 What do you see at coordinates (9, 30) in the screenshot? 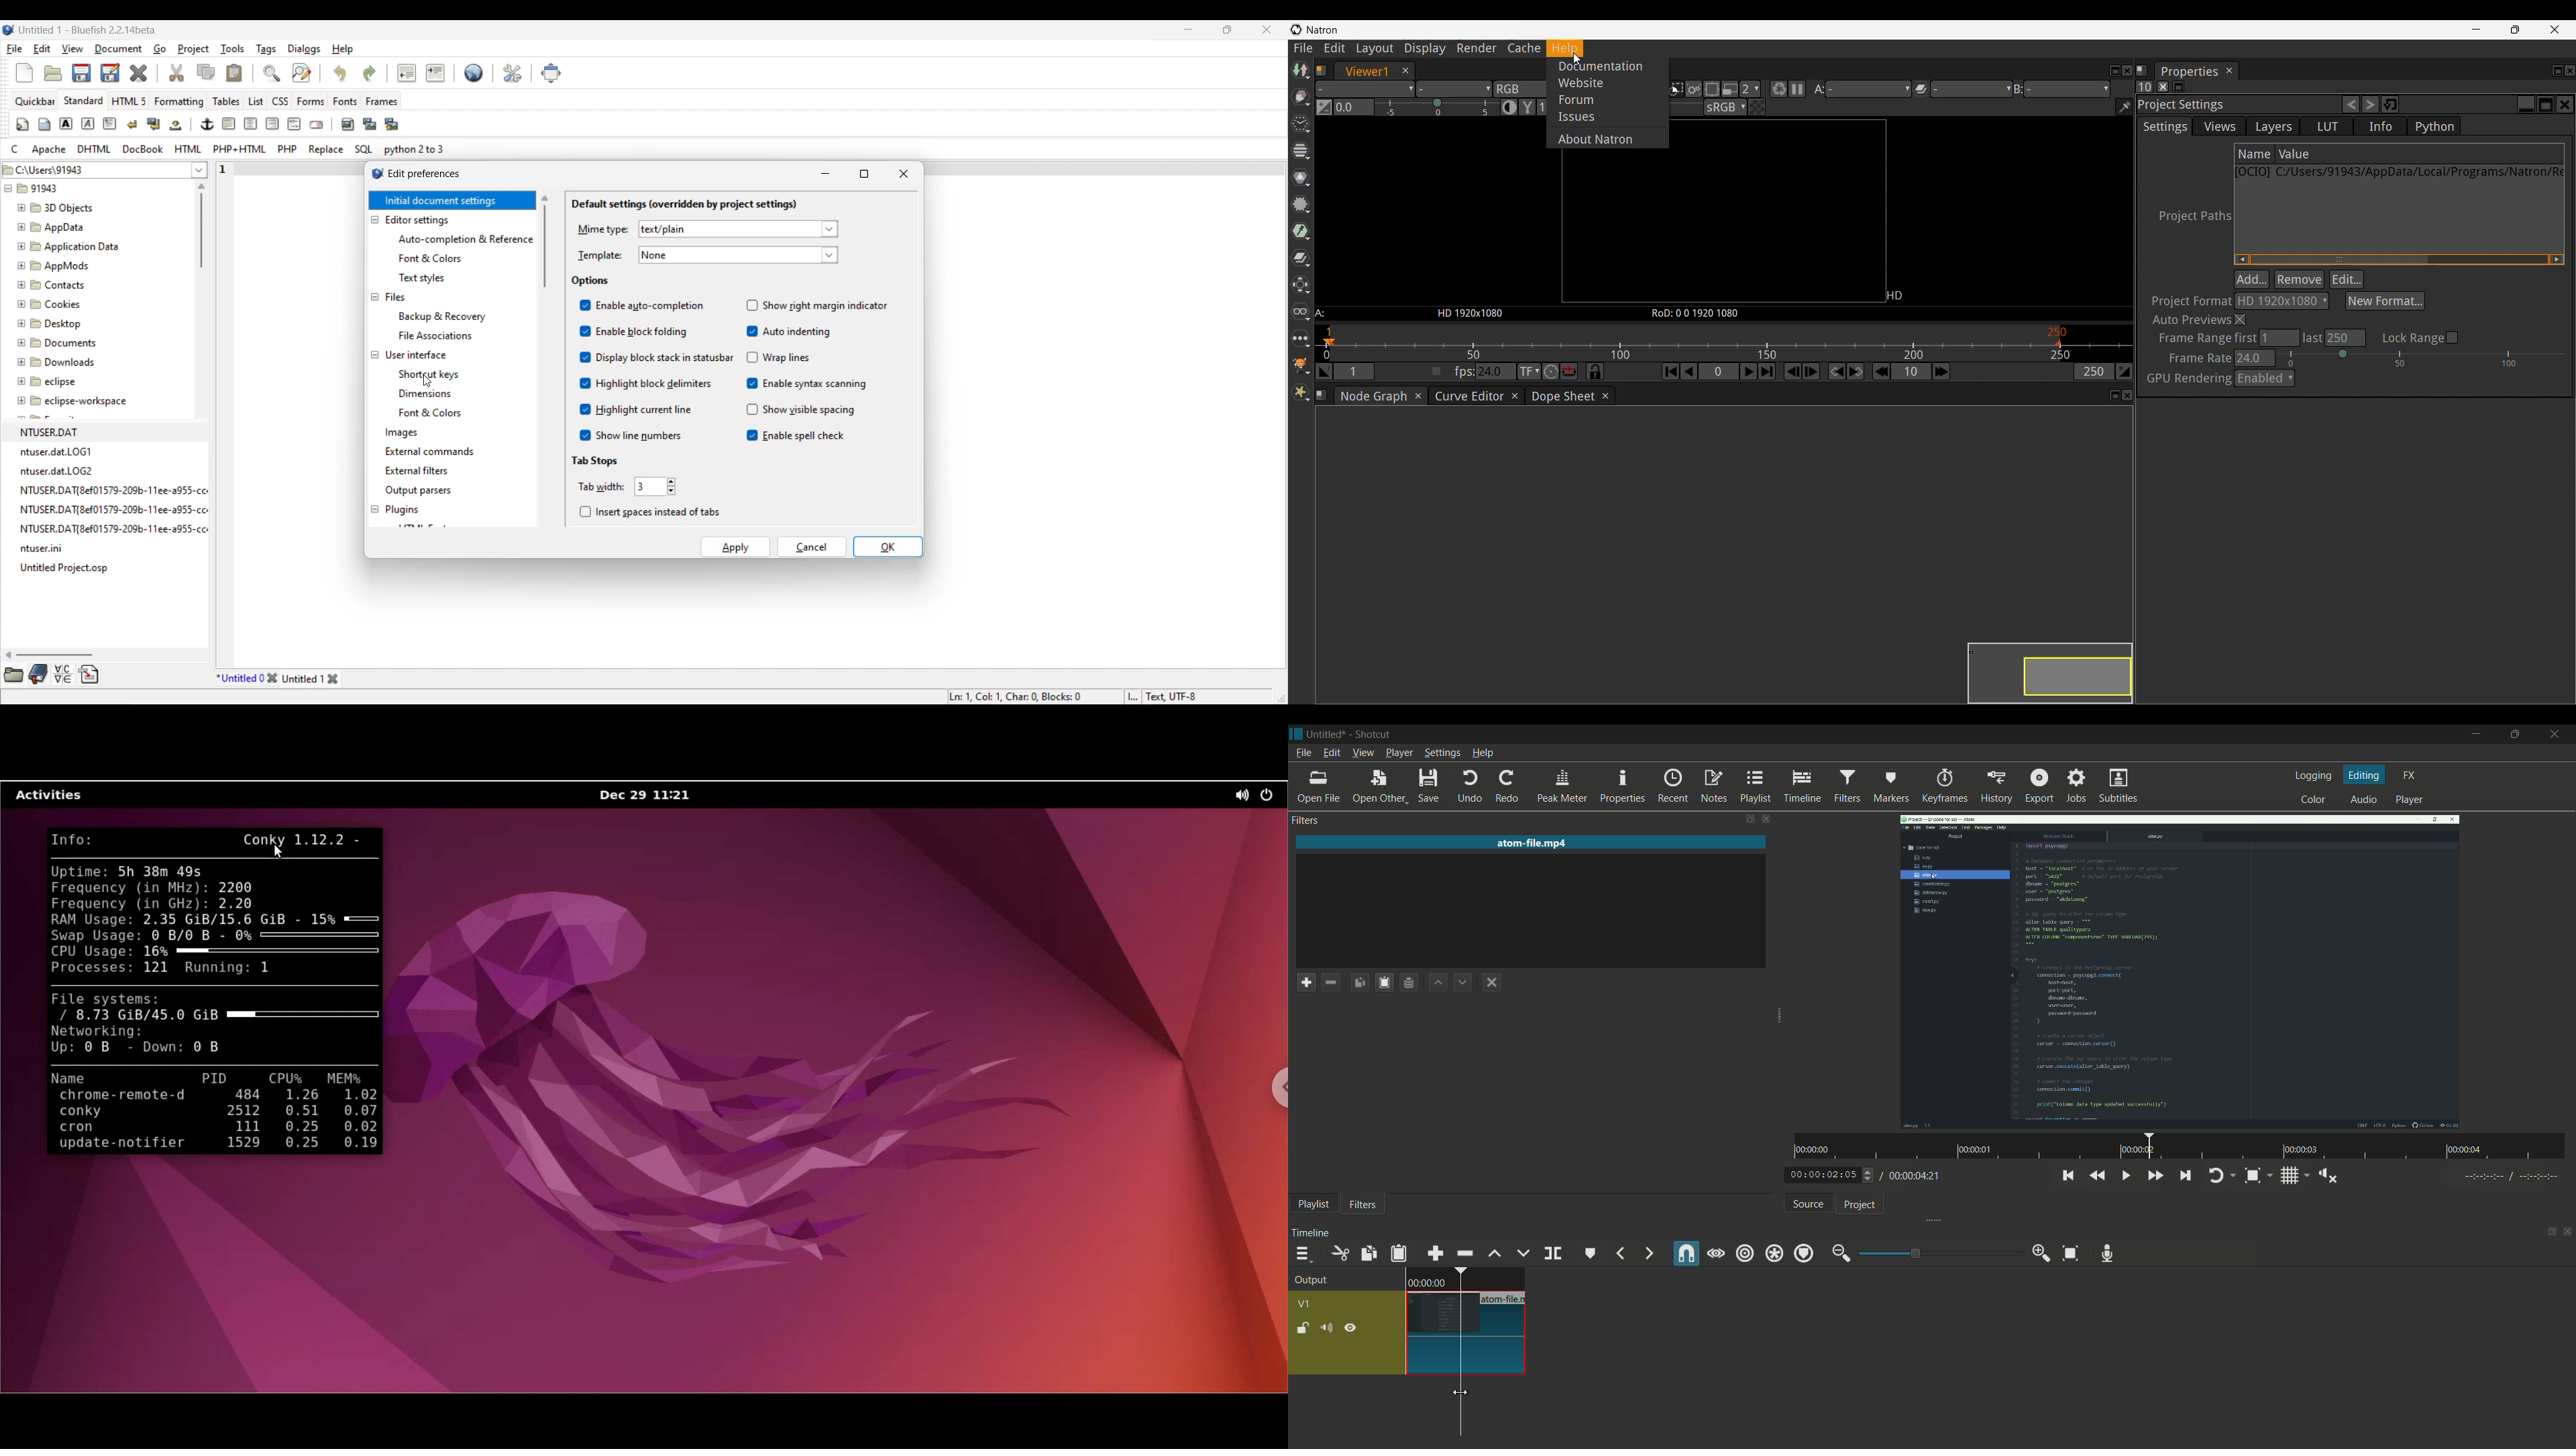
I see `Software logo` at bounding box center [9, 30].